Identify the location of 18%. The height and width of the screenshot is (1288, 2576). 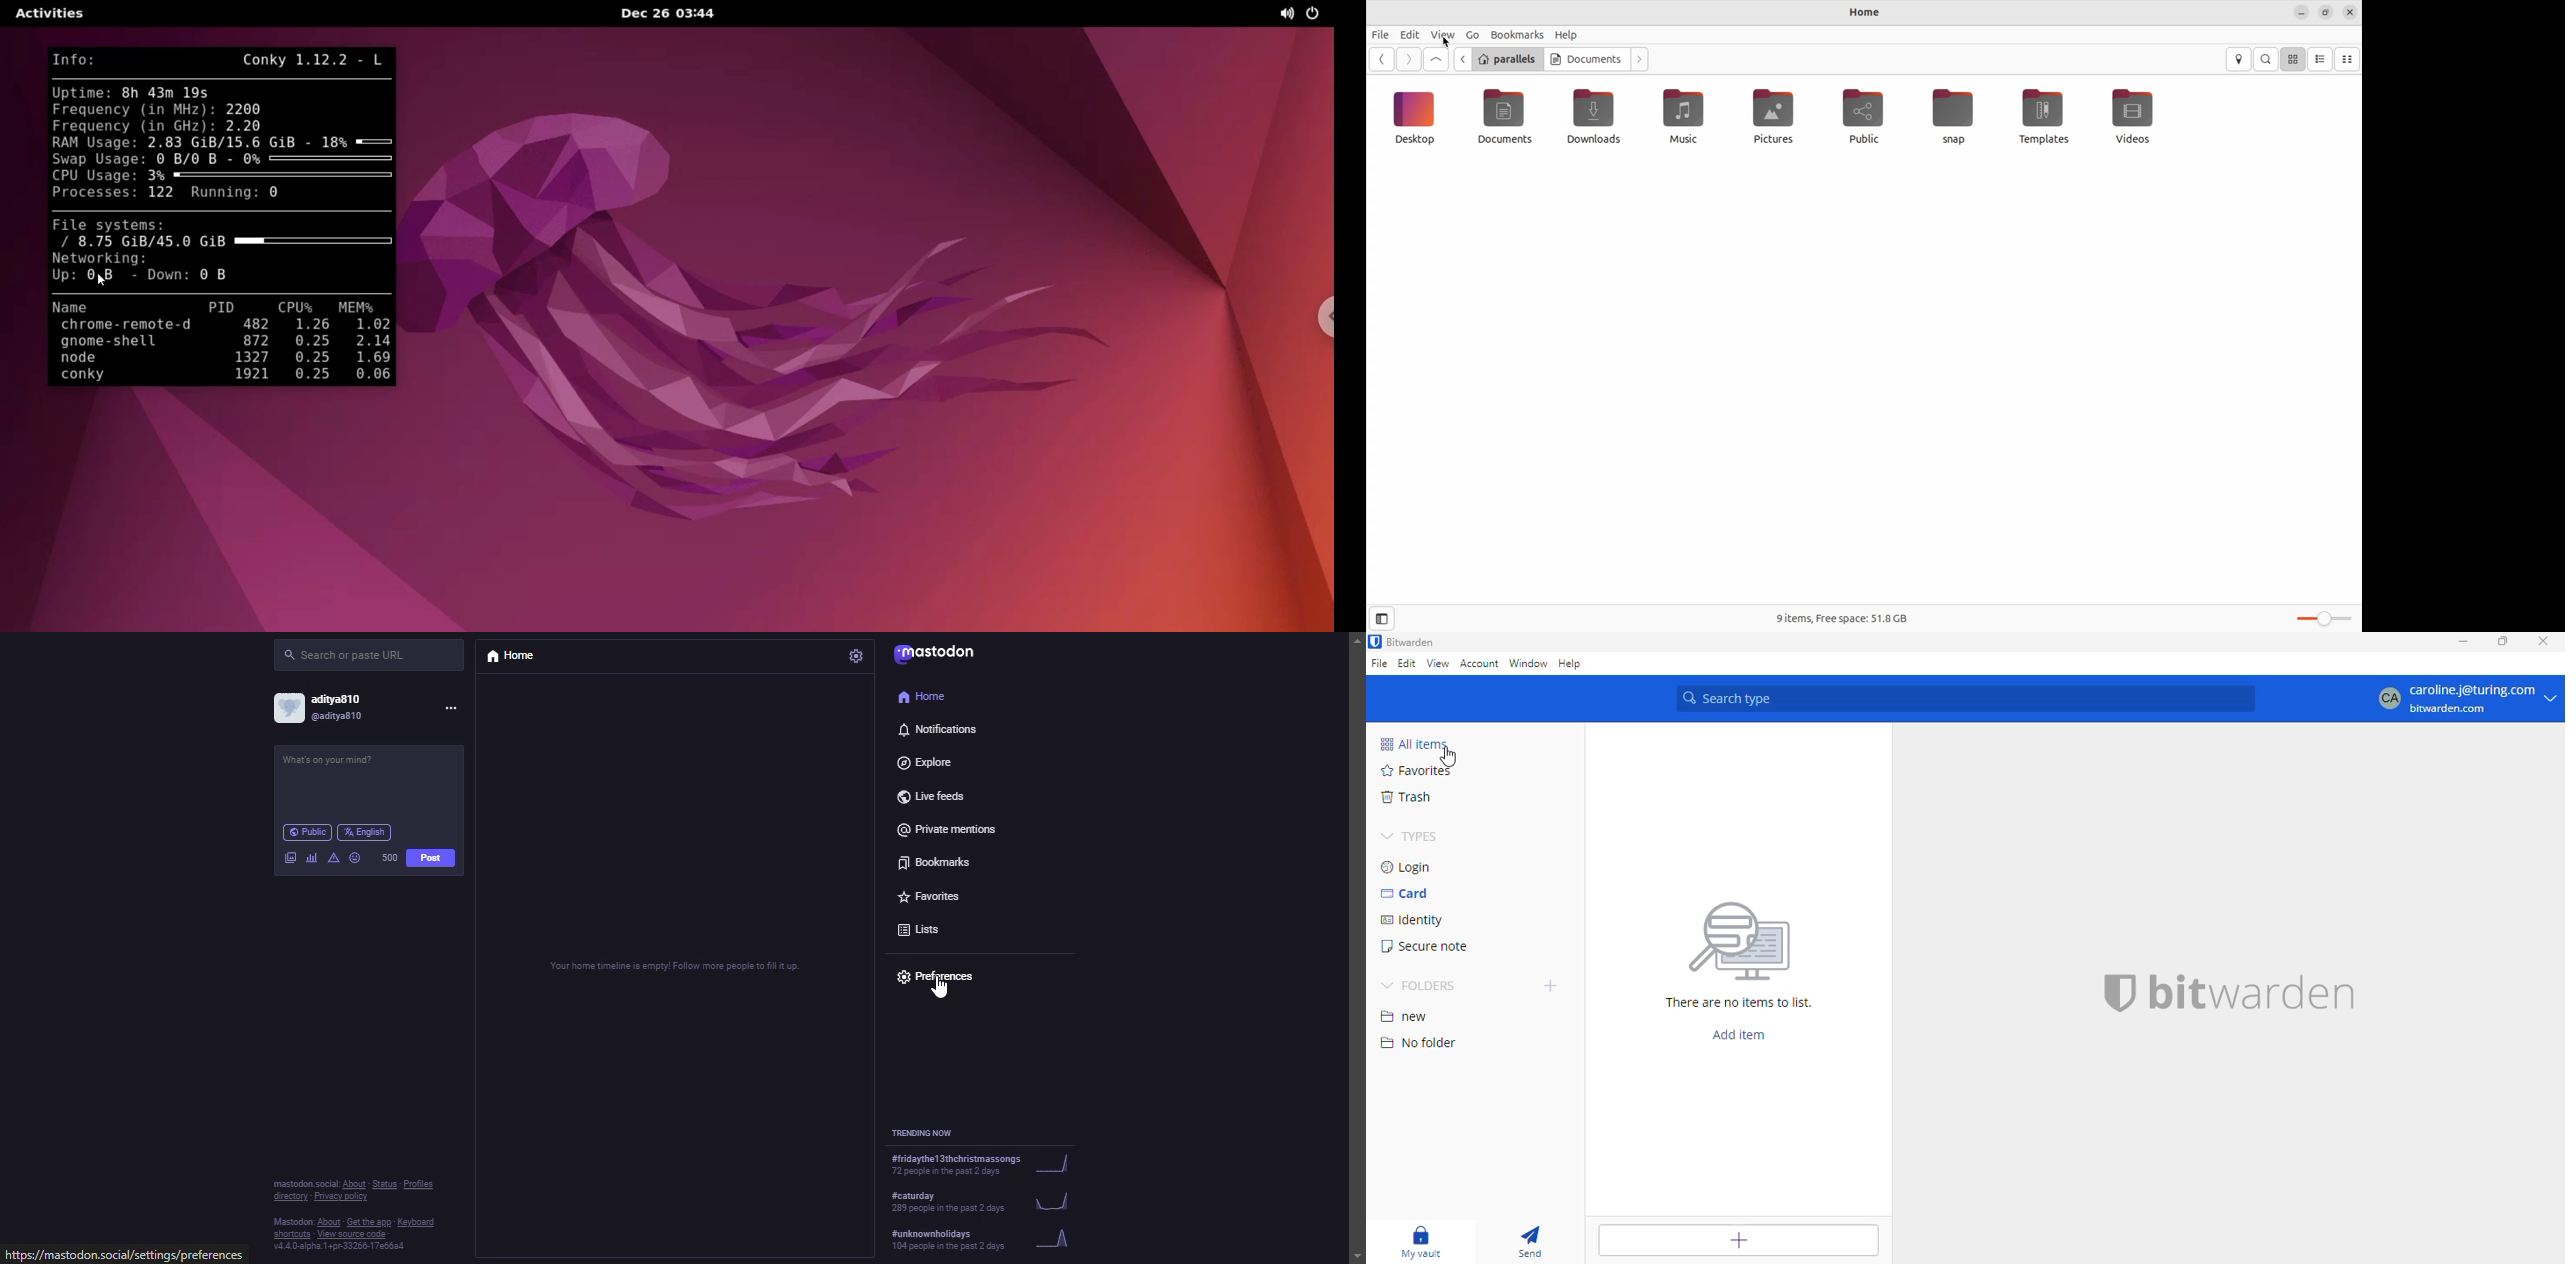
(358, 142).